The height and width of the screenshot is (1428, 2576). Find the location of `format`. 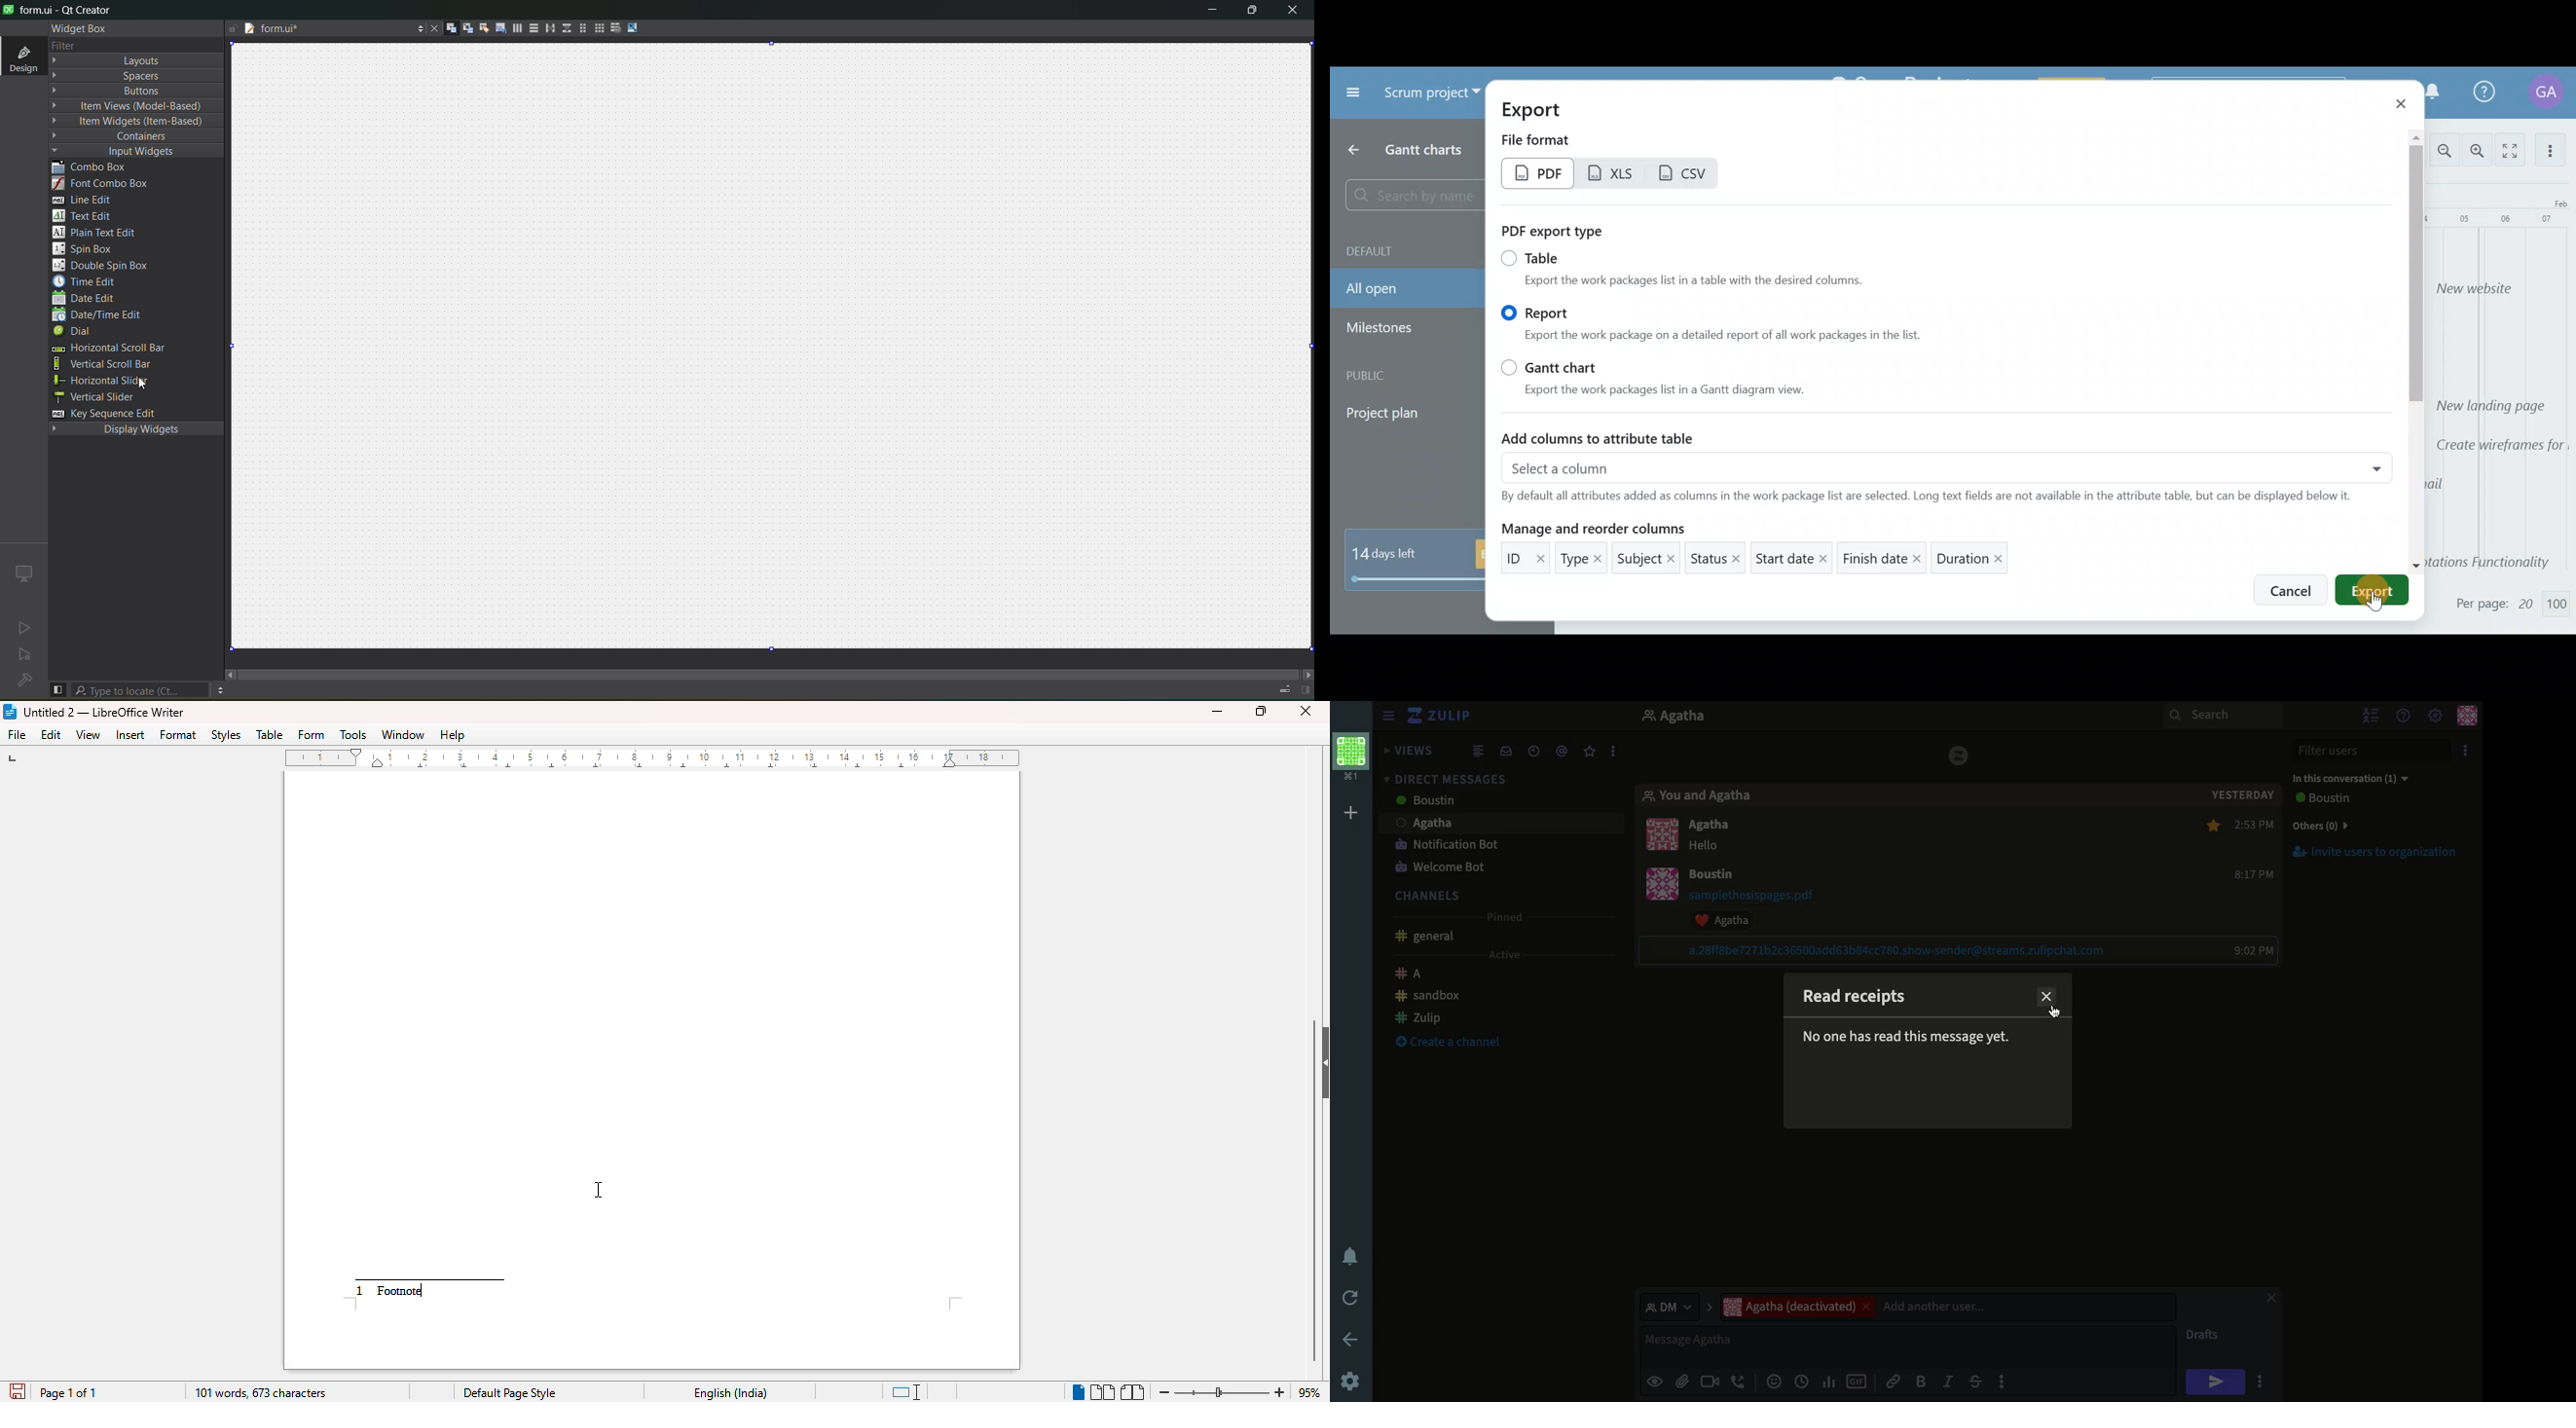

format is located at coordinates (178, 734).